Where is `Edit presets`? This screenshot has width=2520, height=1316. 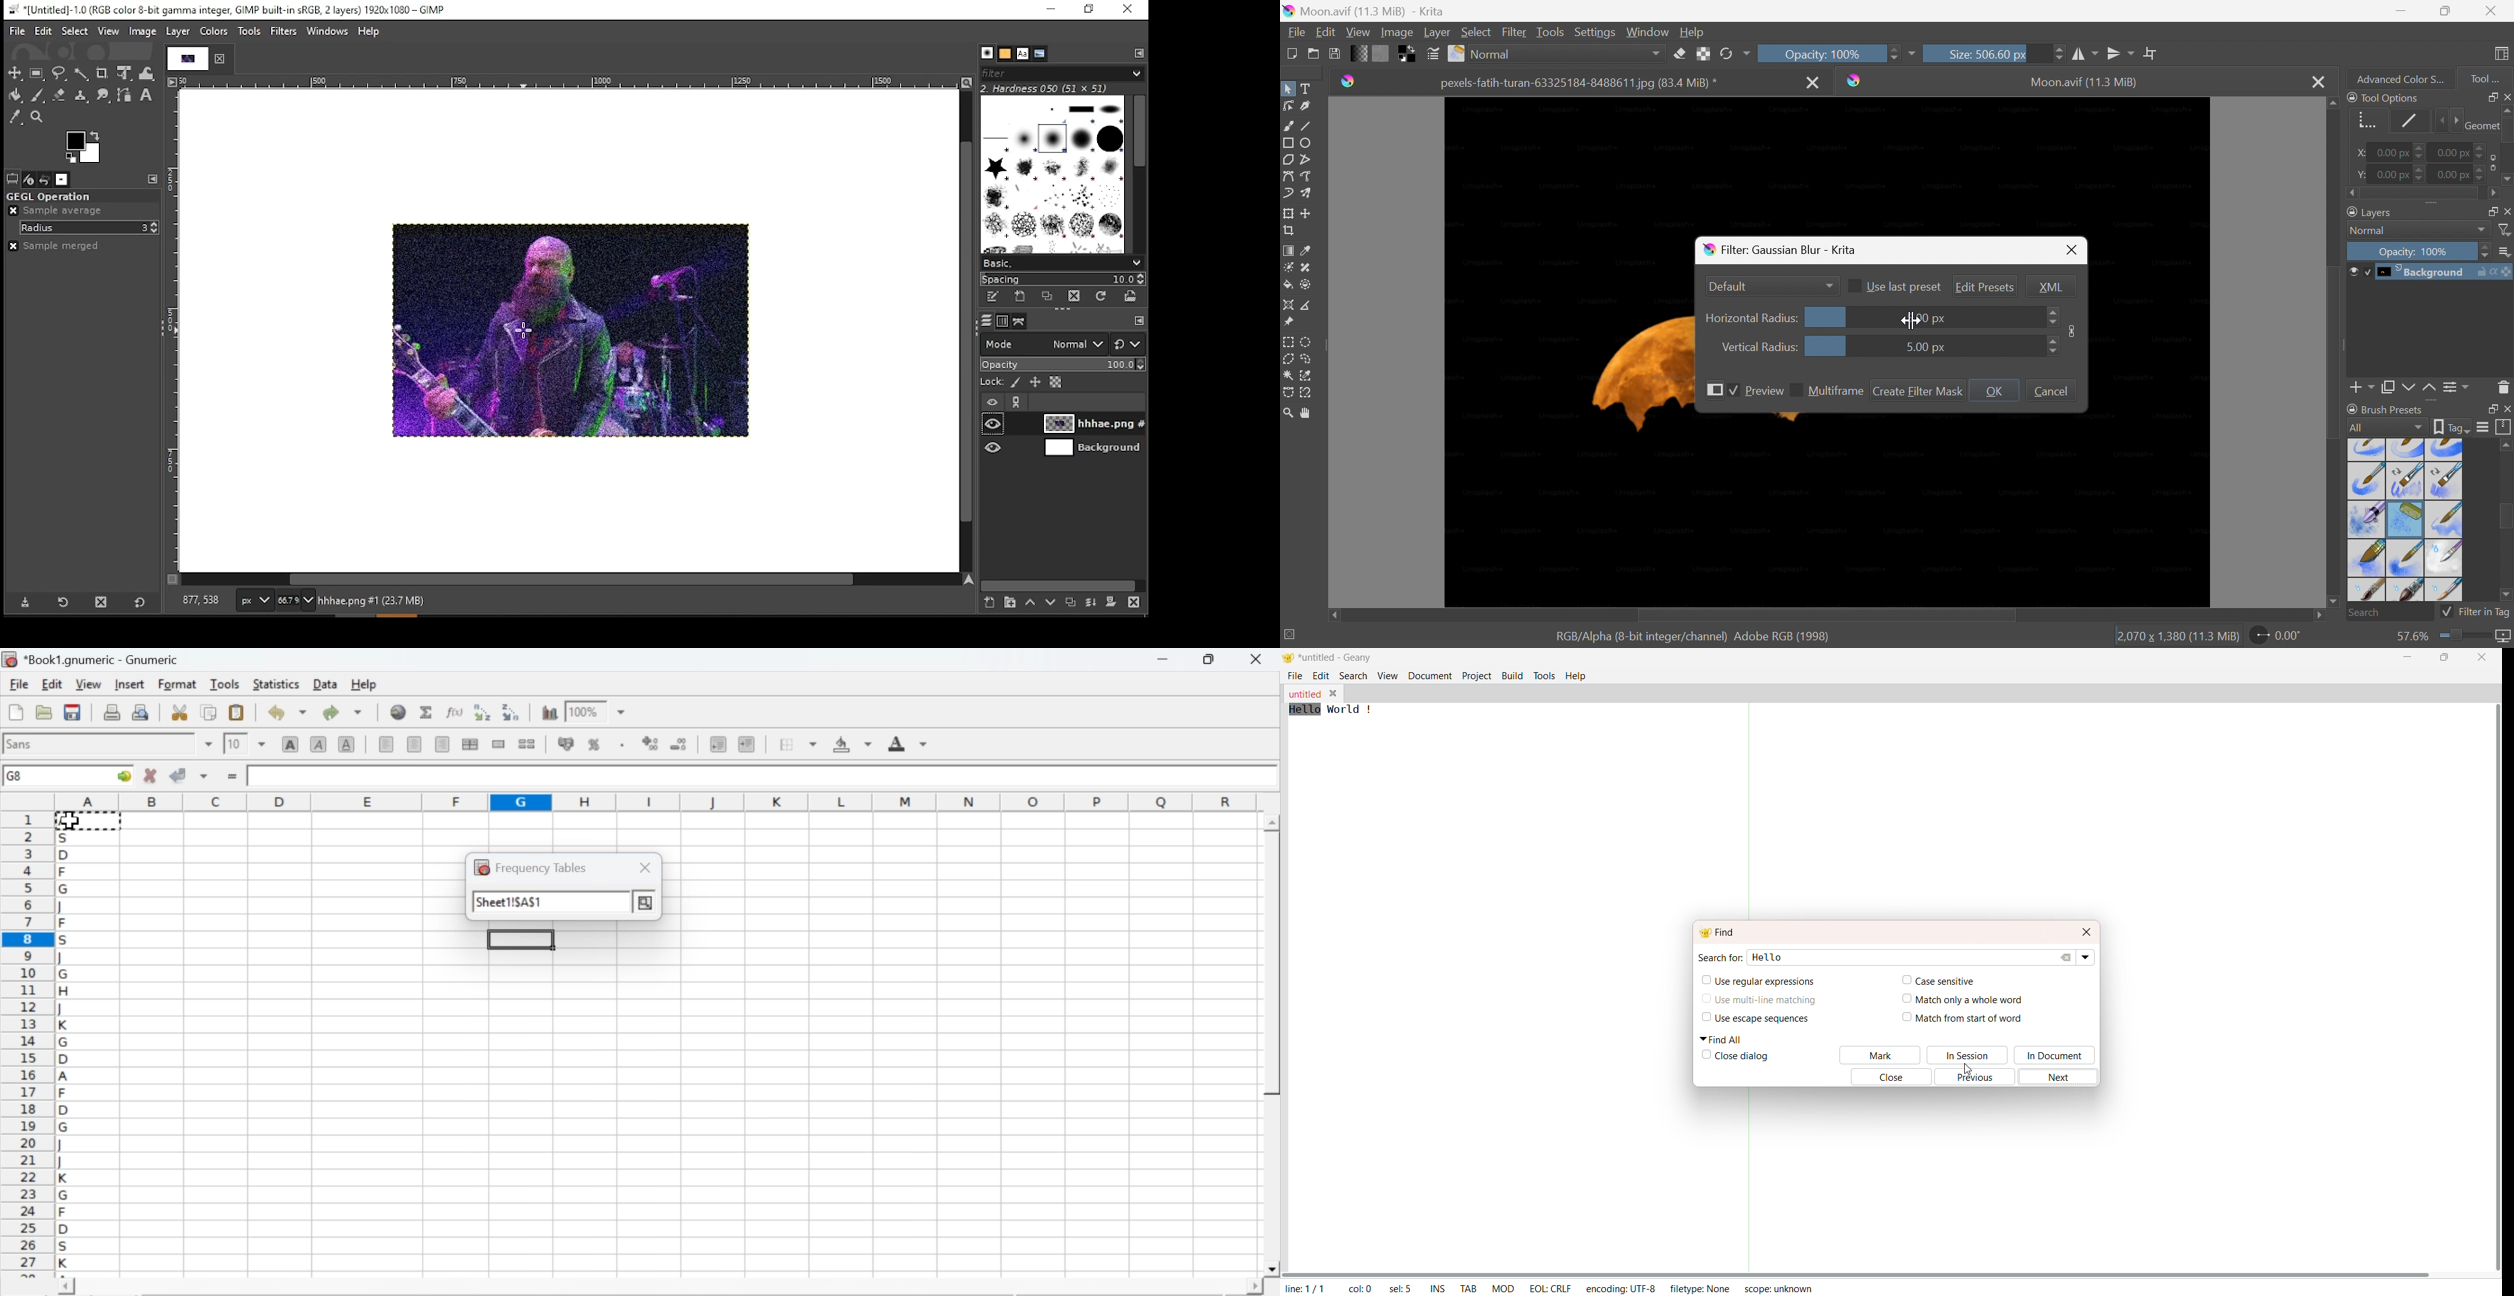
Edit presets is located at coordinates (1985, 287).